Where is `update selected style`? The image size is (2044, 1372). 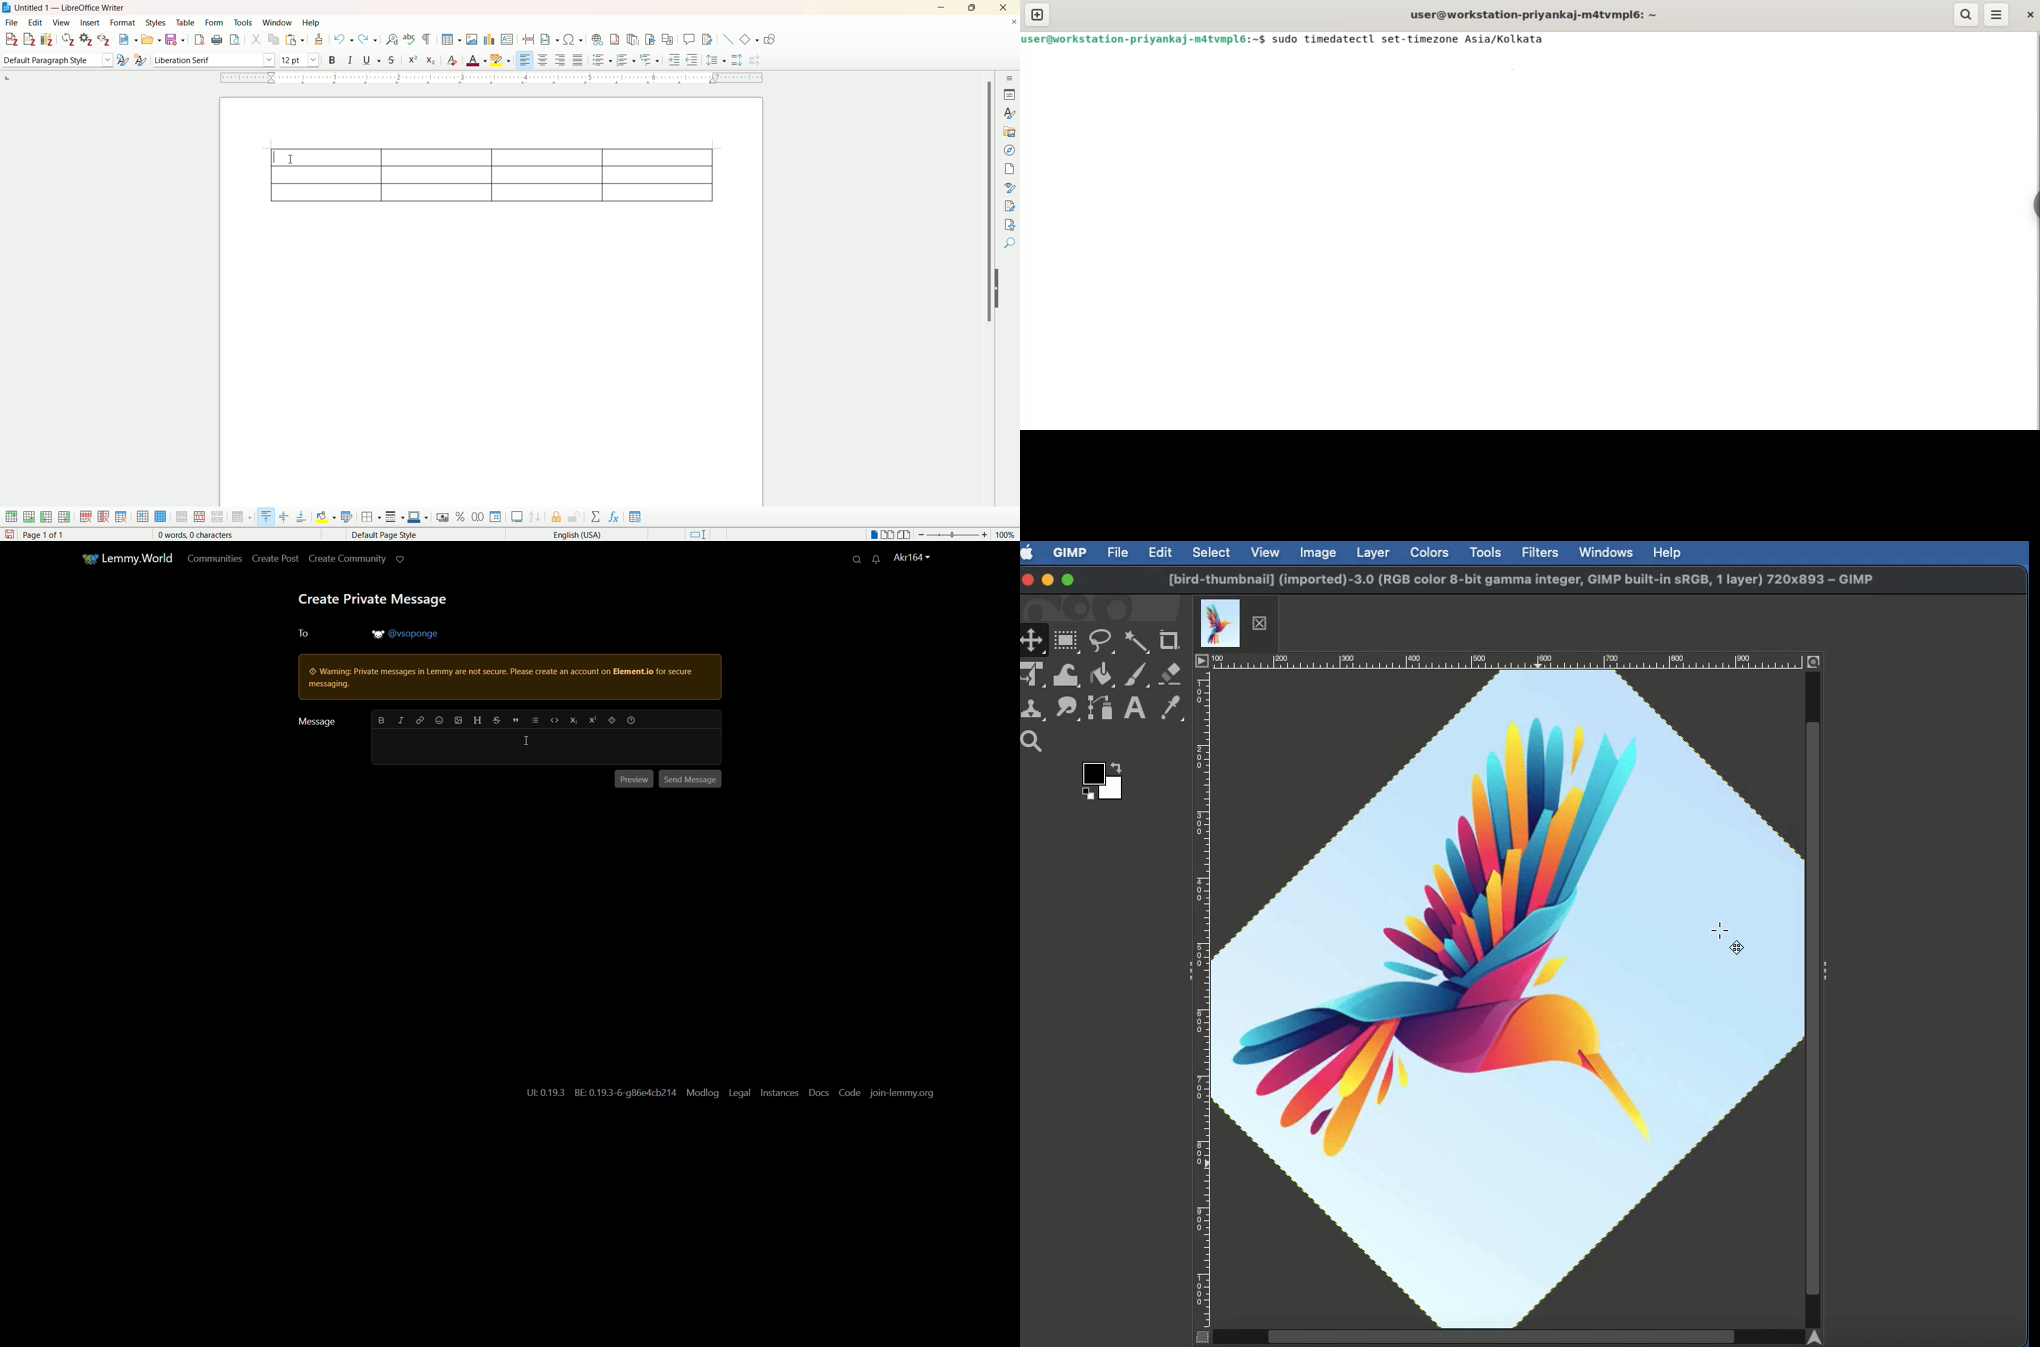 update selected style is located at coordinates (122, 61).